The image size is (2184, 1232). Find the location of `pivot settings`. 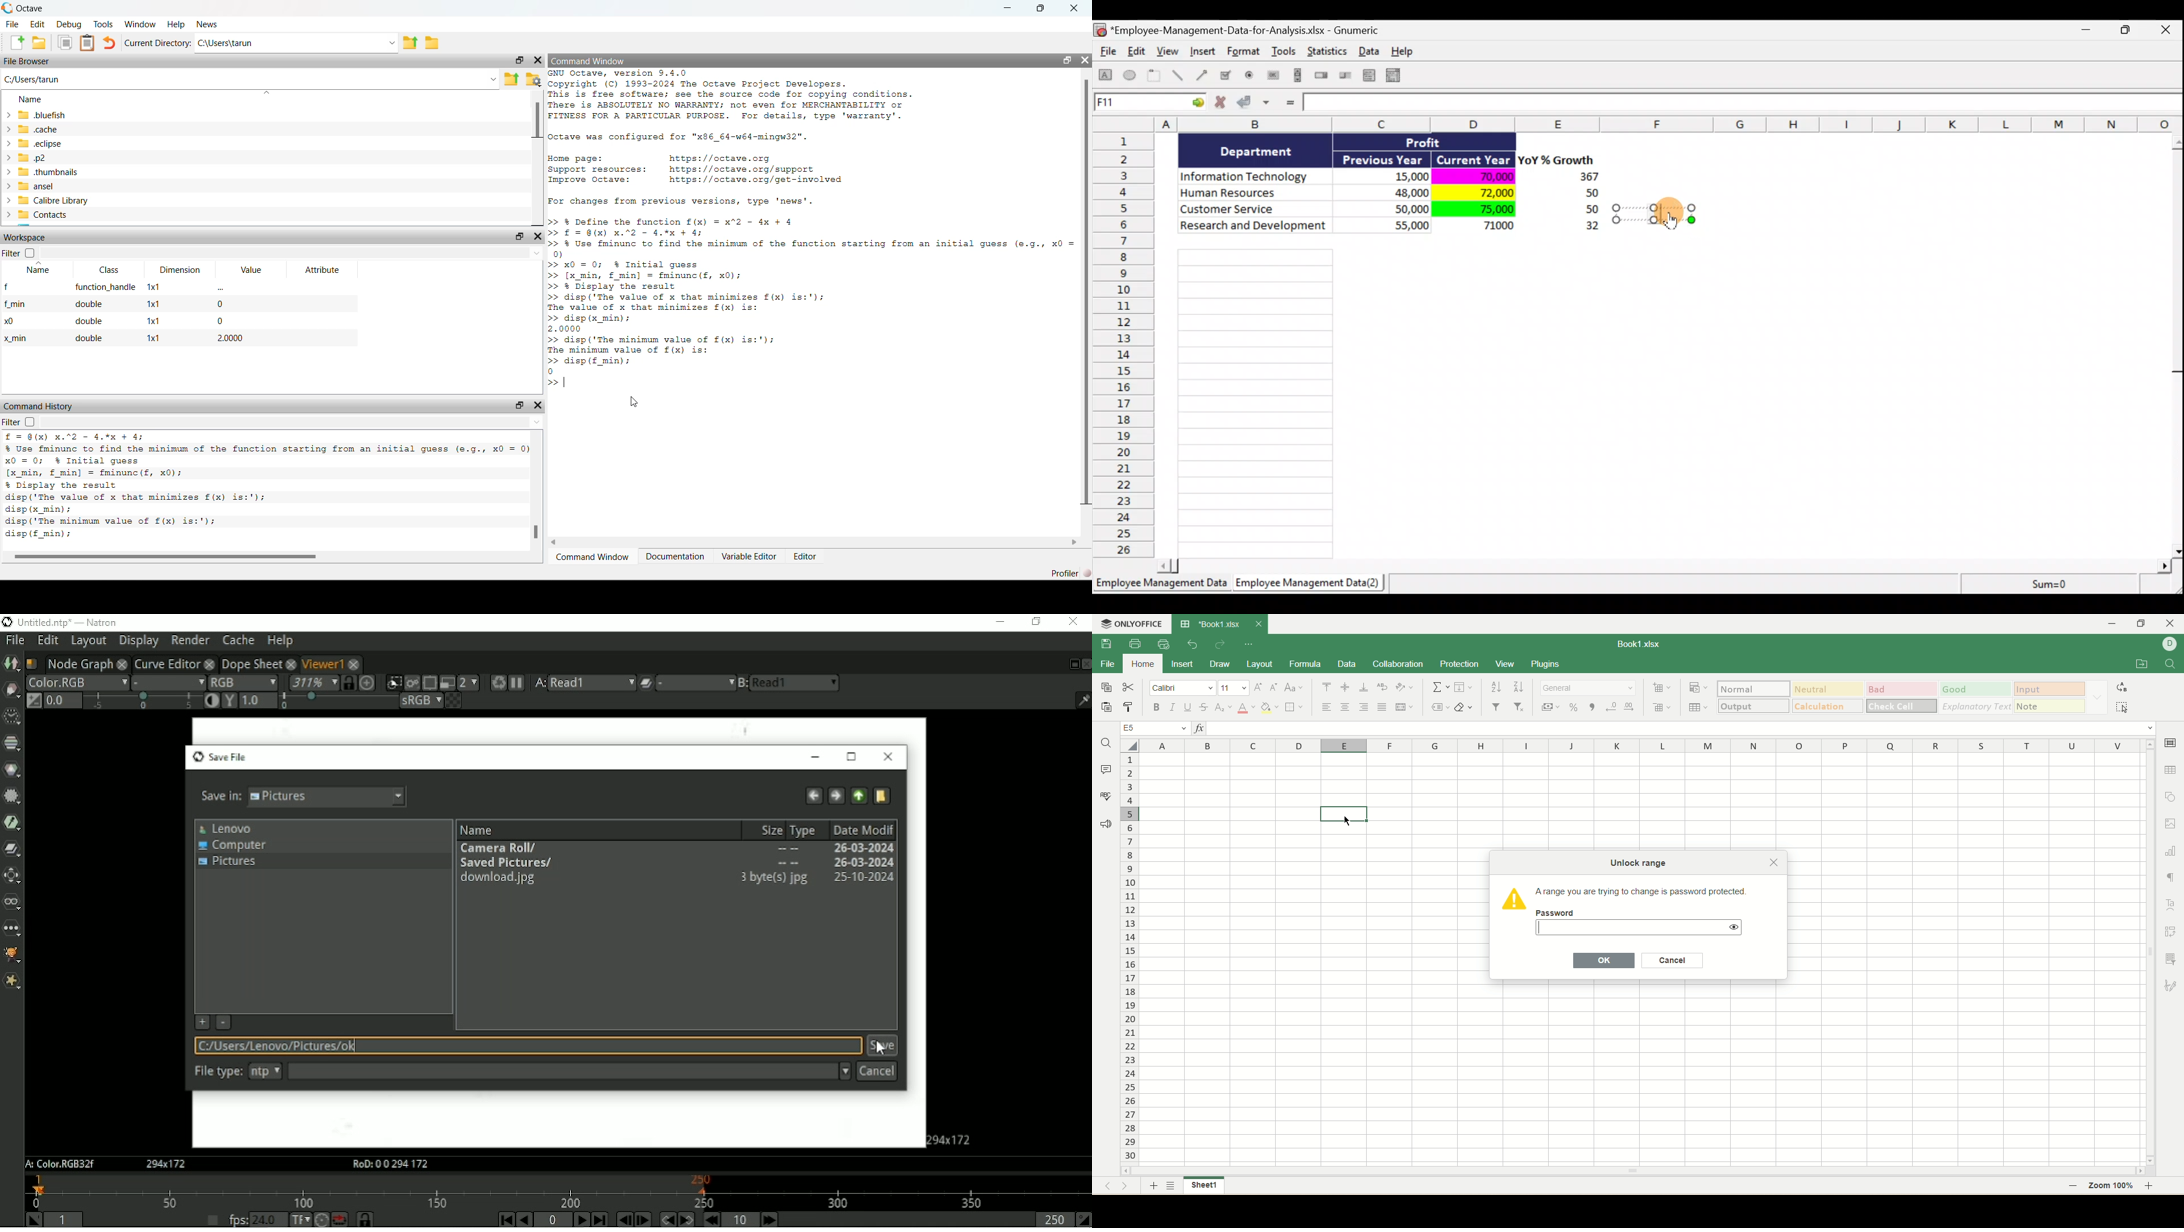

pivot settings is located at coordinates (2171, 931).